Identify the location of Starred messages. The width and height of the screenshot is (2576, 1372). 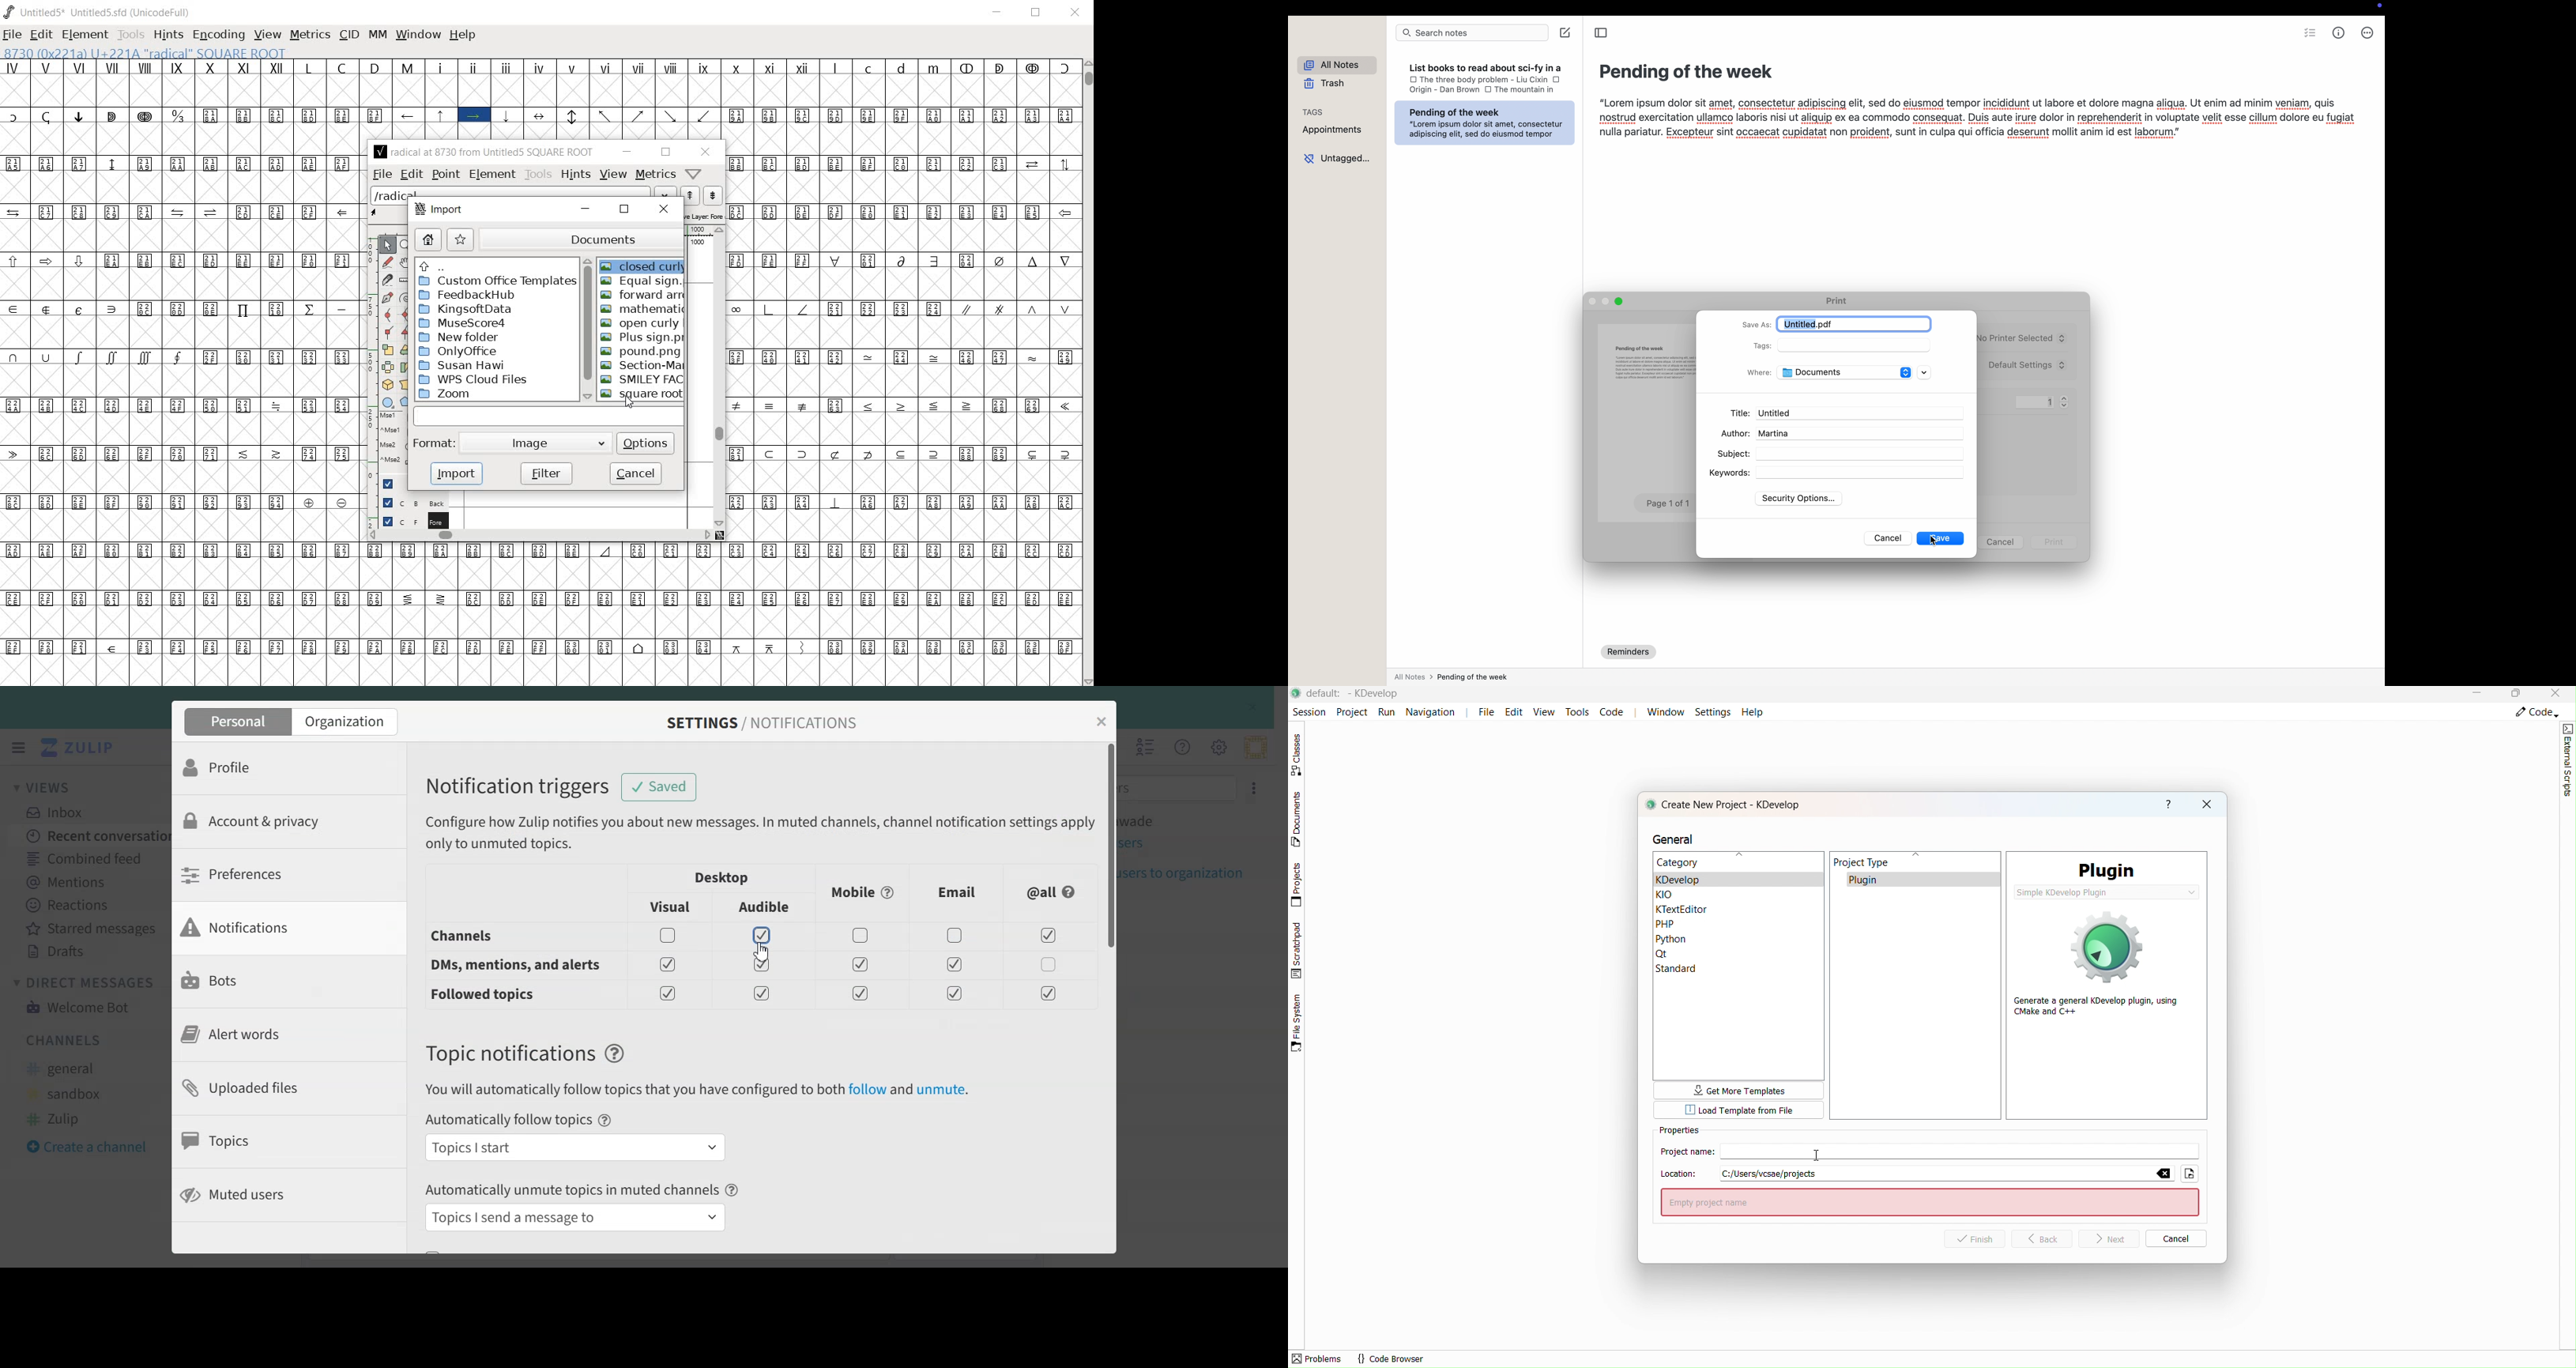
(89, 928).